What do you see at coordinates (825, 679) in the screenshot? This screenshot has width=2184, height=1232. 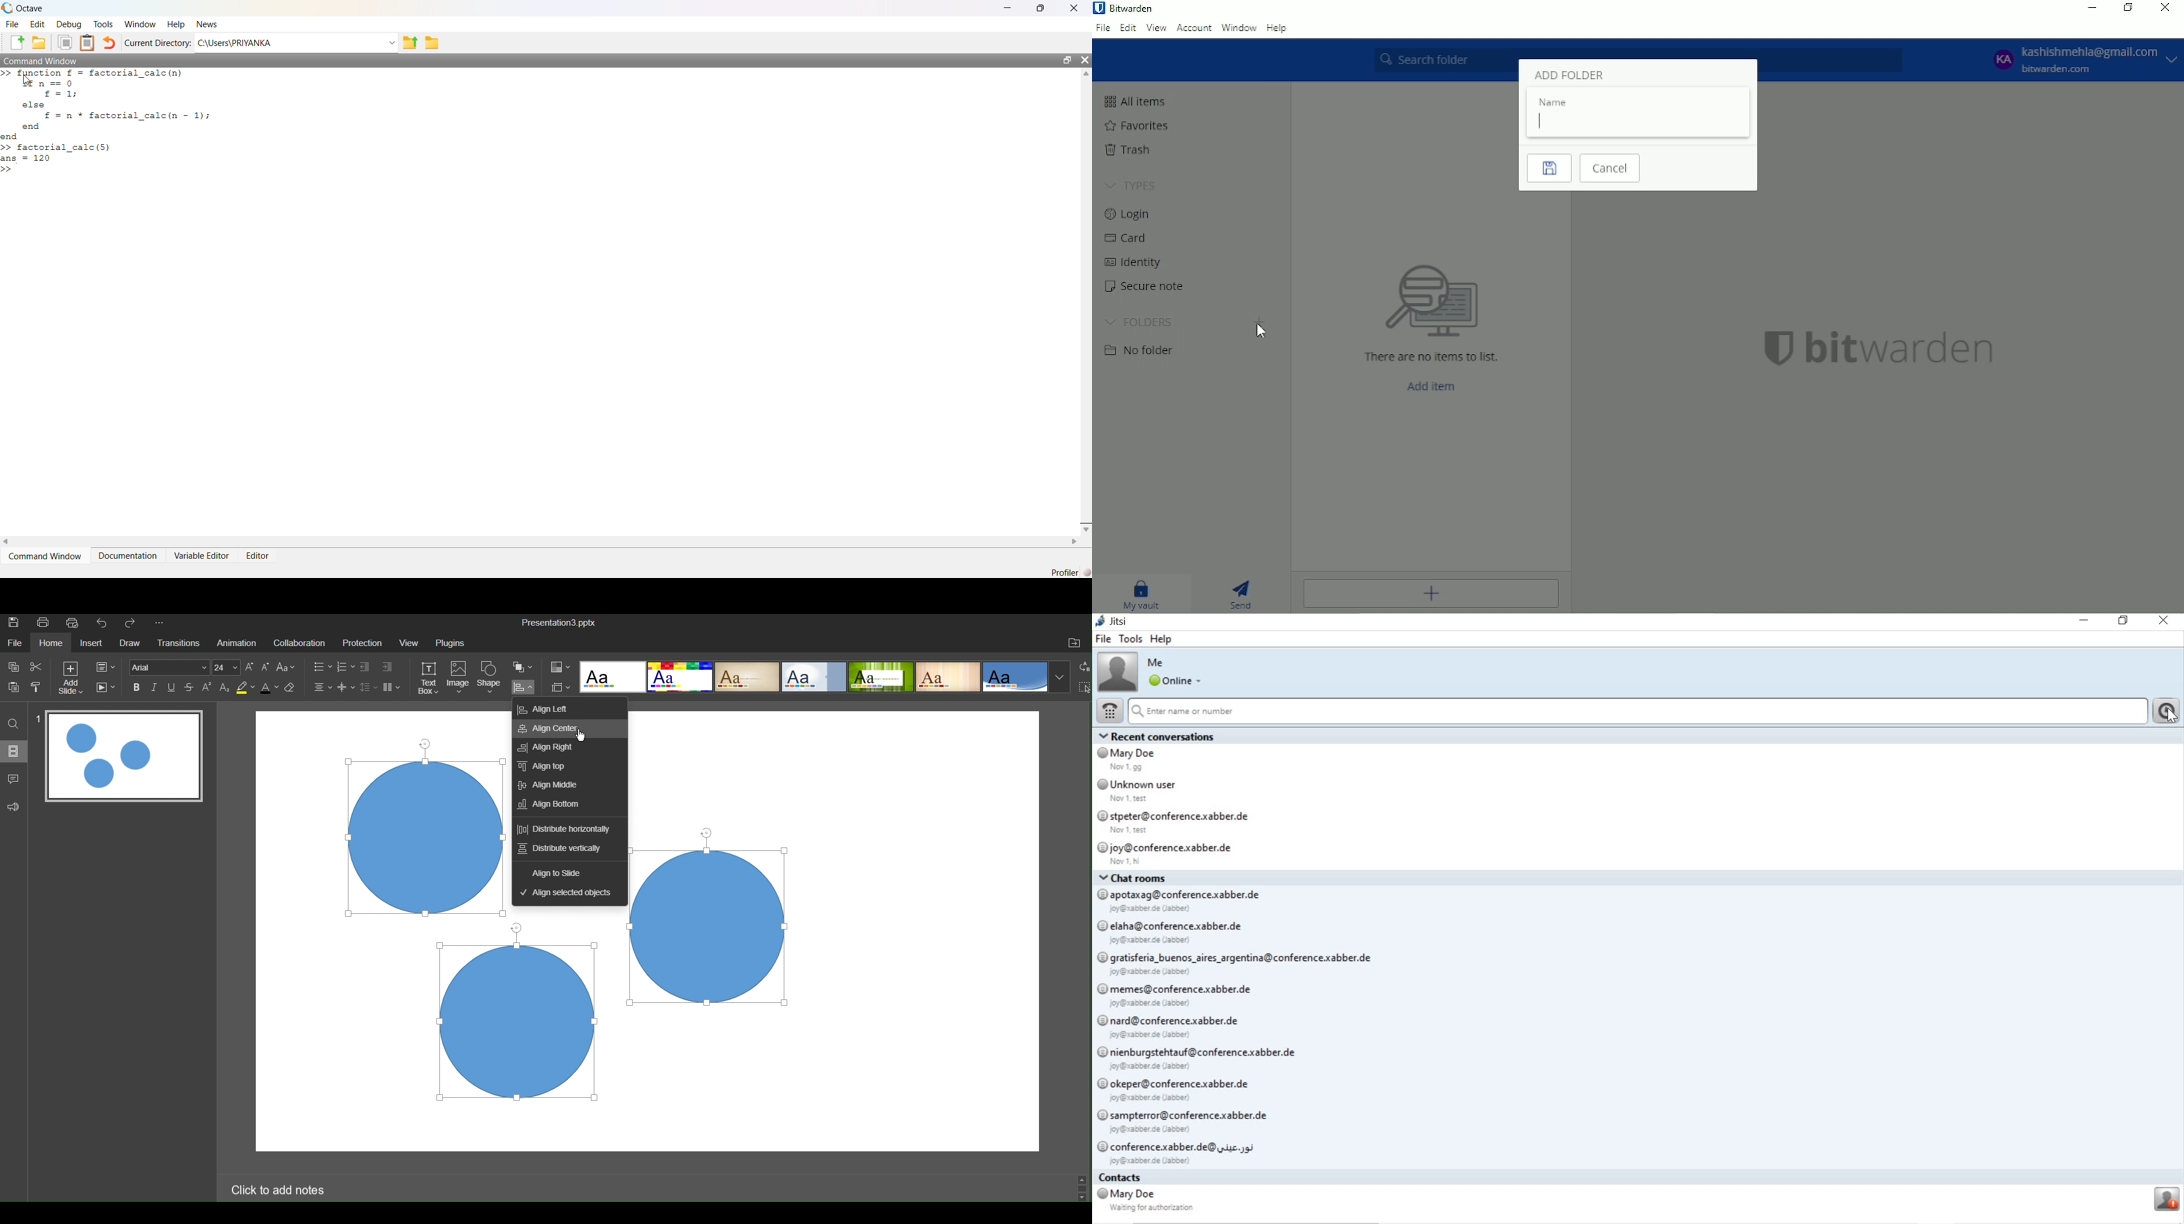 I see `Templates` at bounding box center [825, 679].